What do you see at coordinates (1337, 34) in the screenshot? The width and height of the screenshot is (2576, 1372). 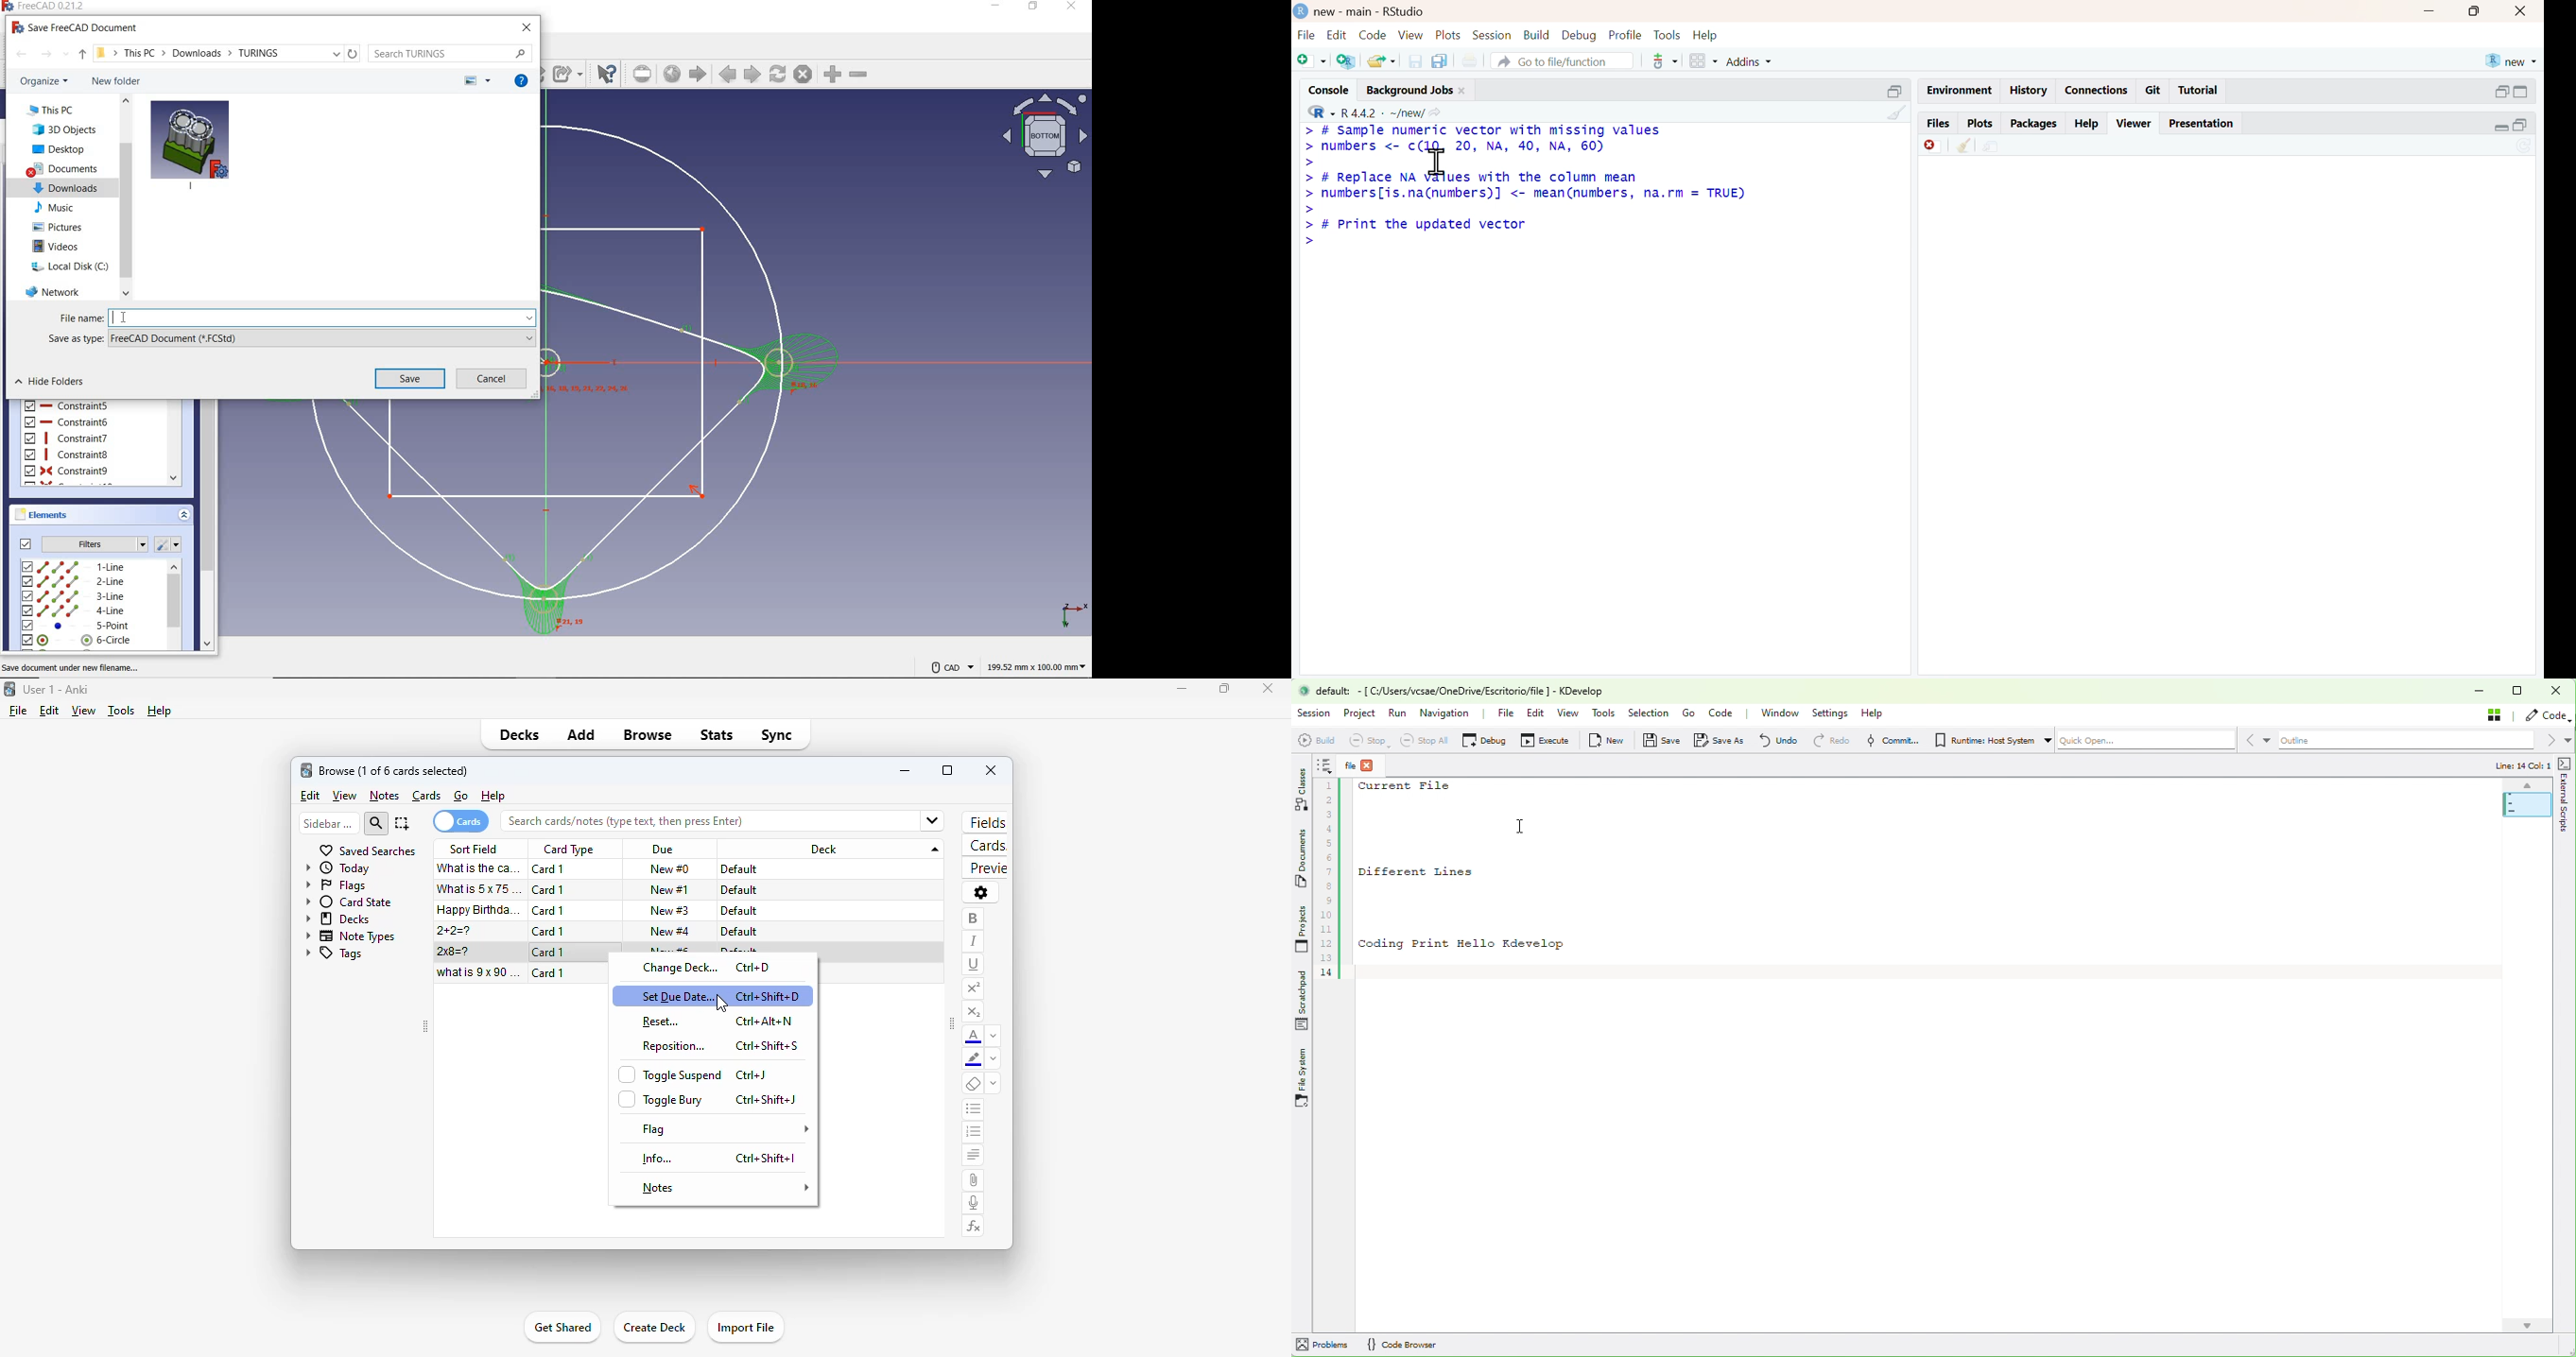 I see `edit` at bounding box center [1337, 34].